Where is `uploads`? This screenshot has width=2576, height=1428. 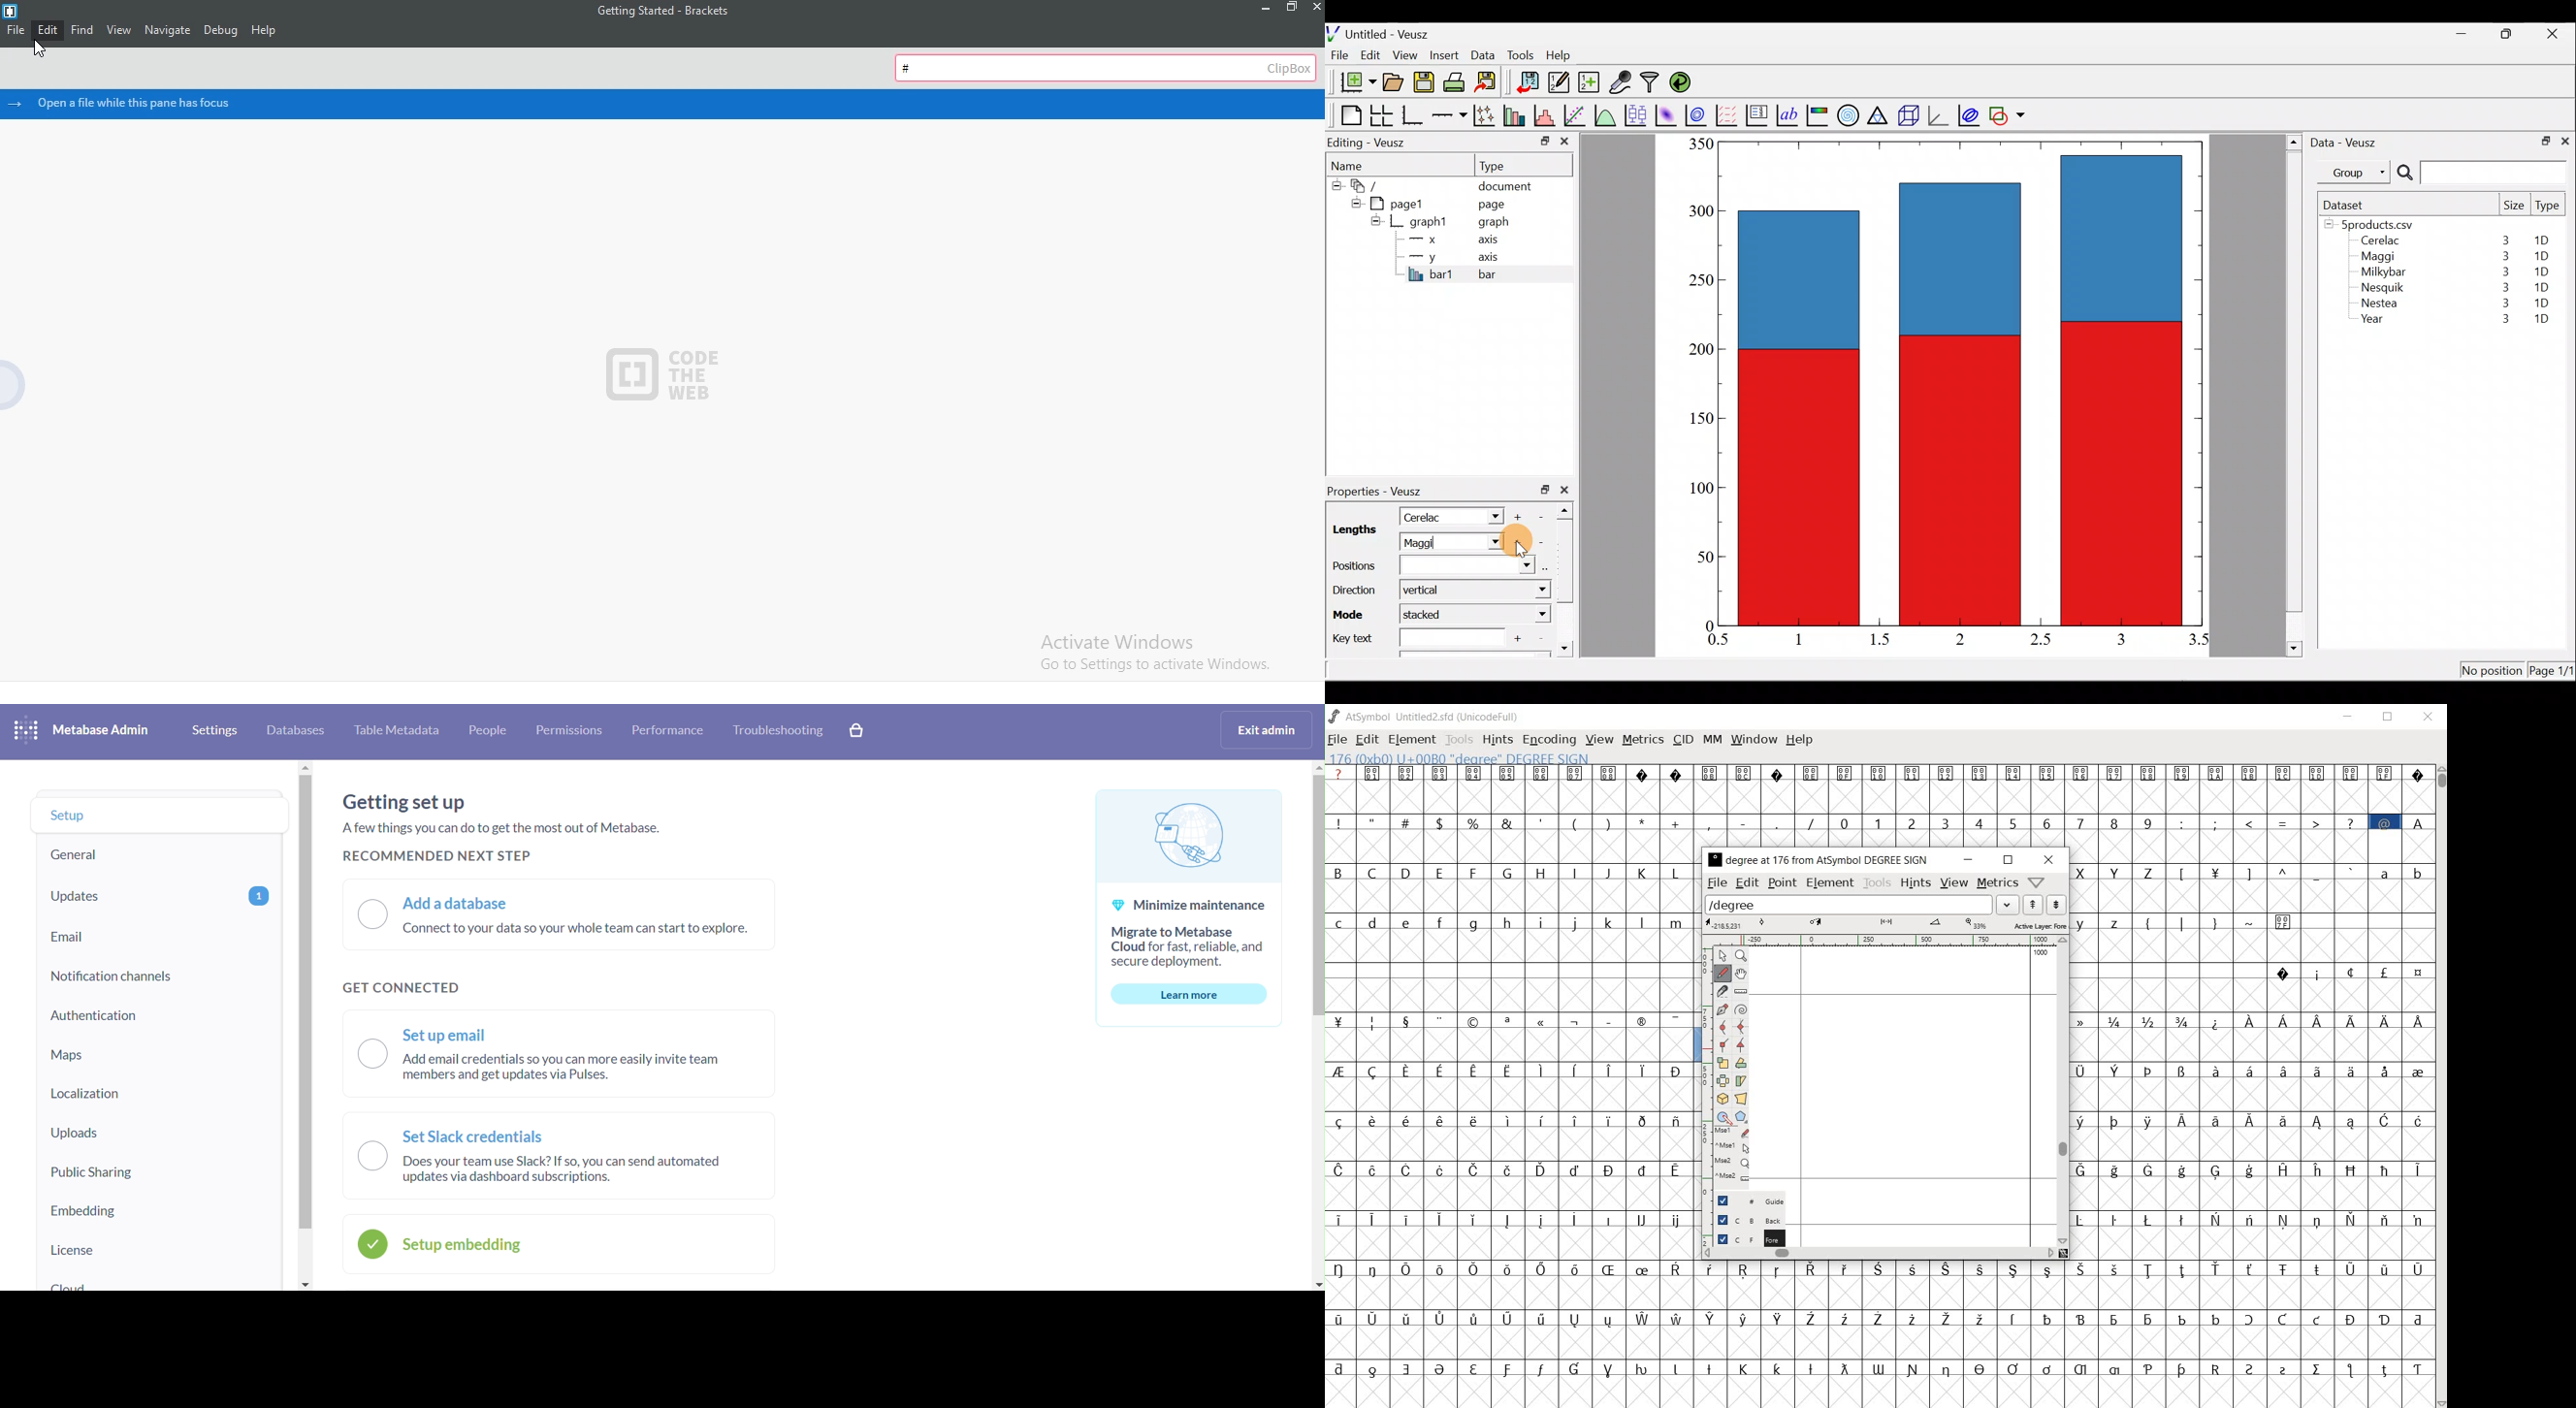
uploads is located at coordinates (160, 1135).